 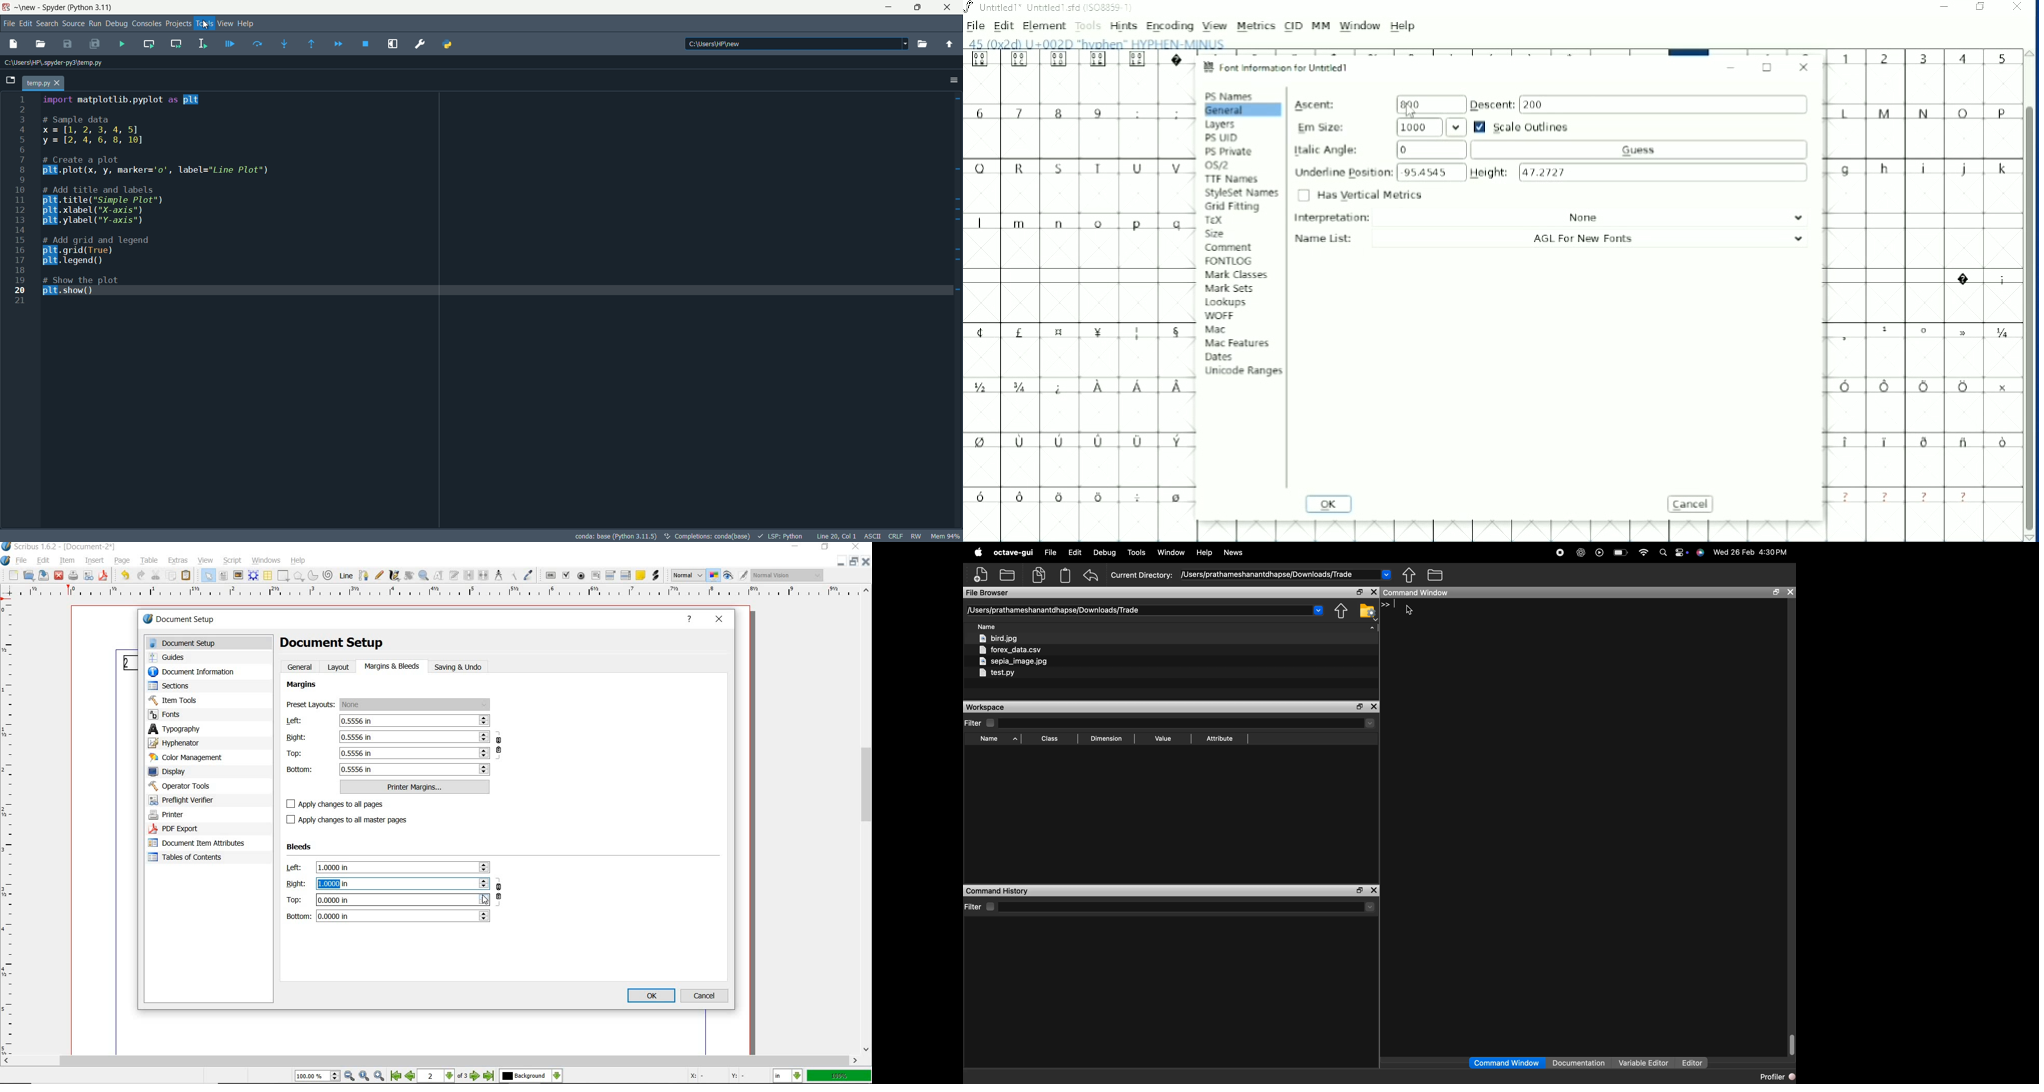 What do you see at coordinates (551, 576) in the screenshot?
I see `pdf push button` at bounding box center [551, 576].